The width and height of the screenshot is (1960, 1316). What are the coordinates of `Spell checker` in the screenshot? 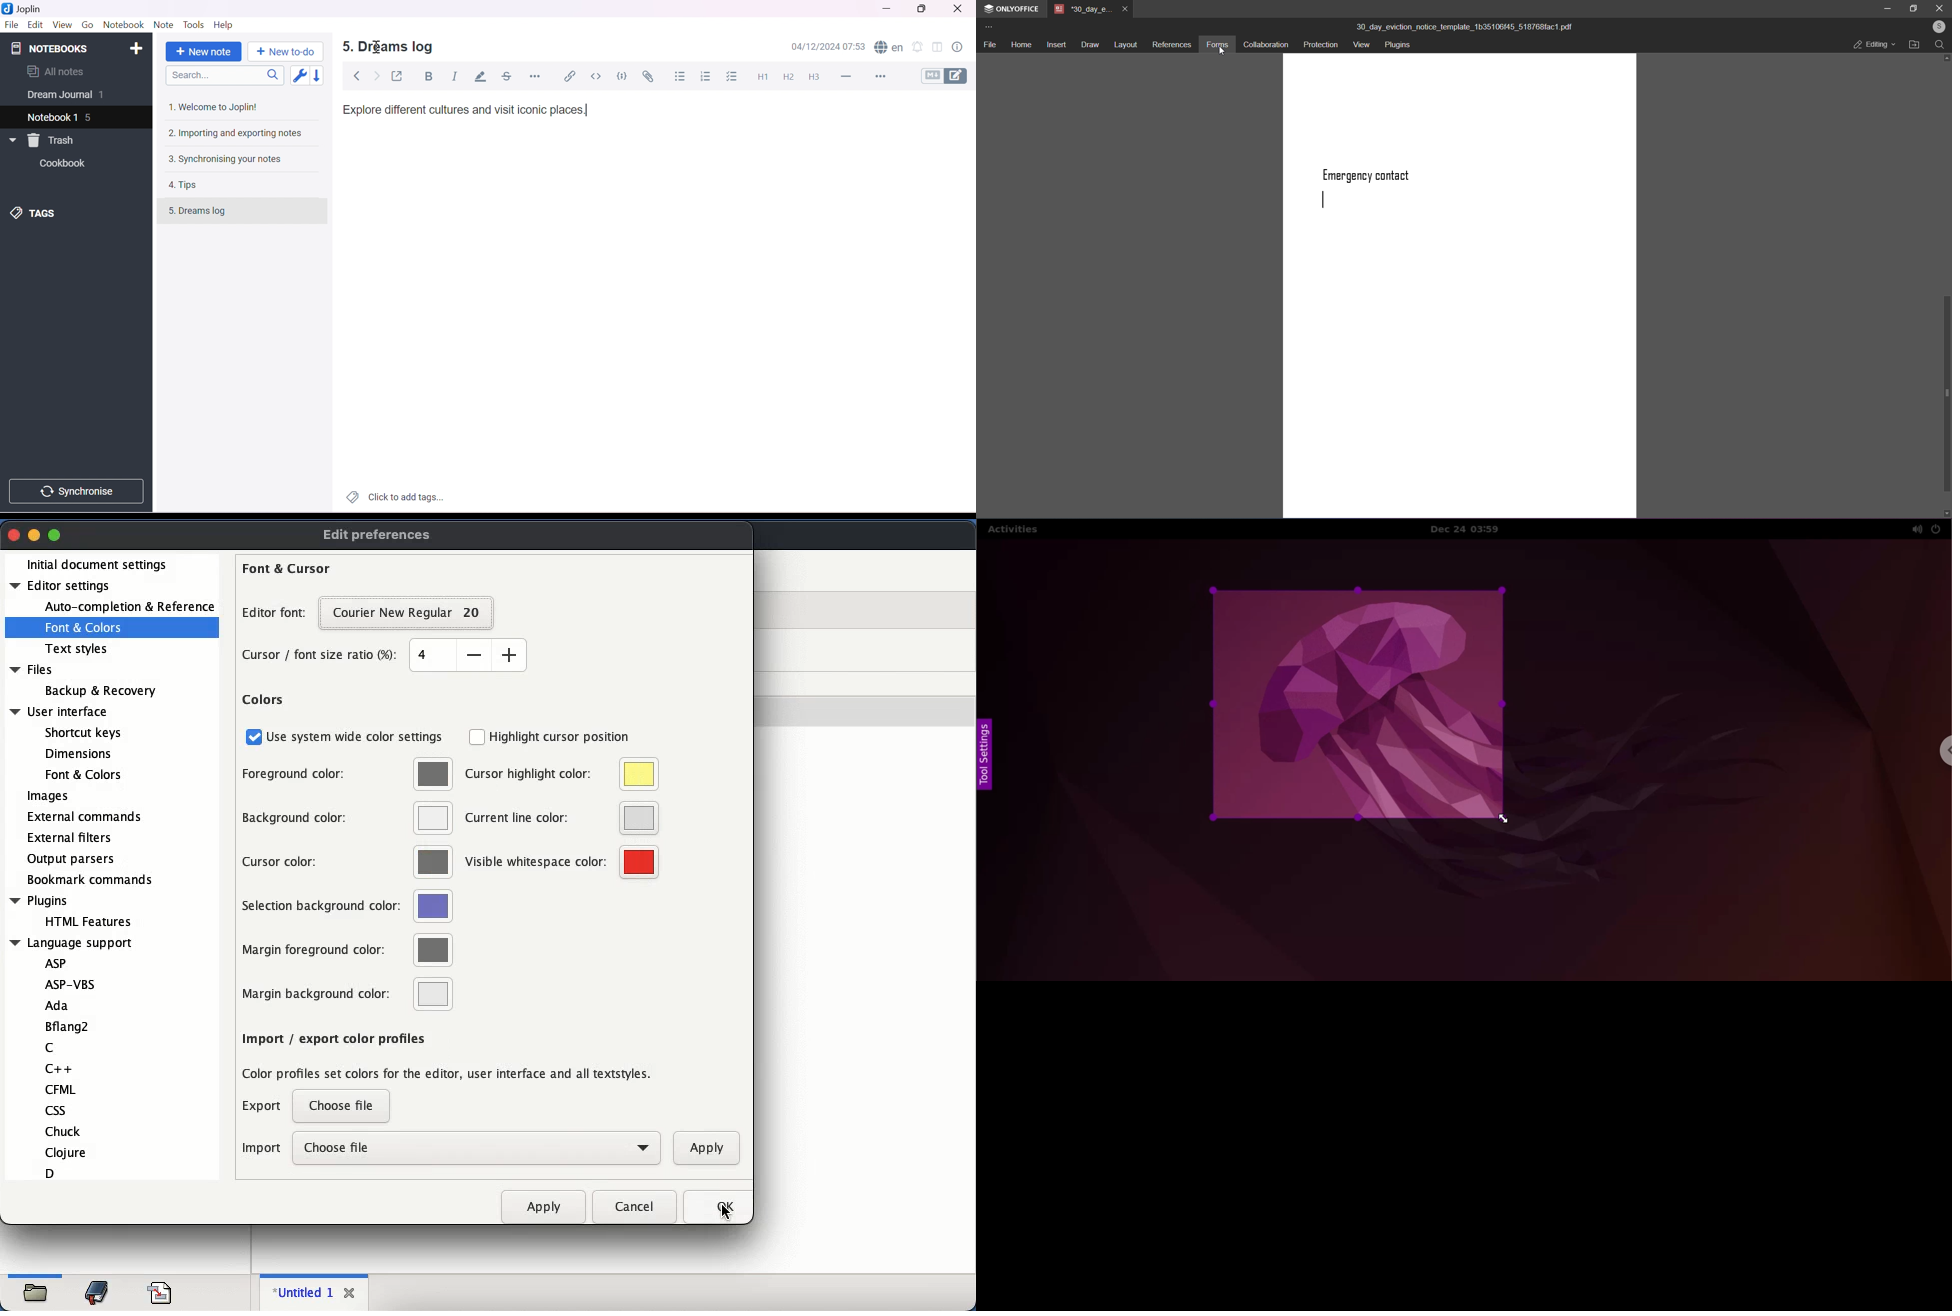 It's located at (890, 48).